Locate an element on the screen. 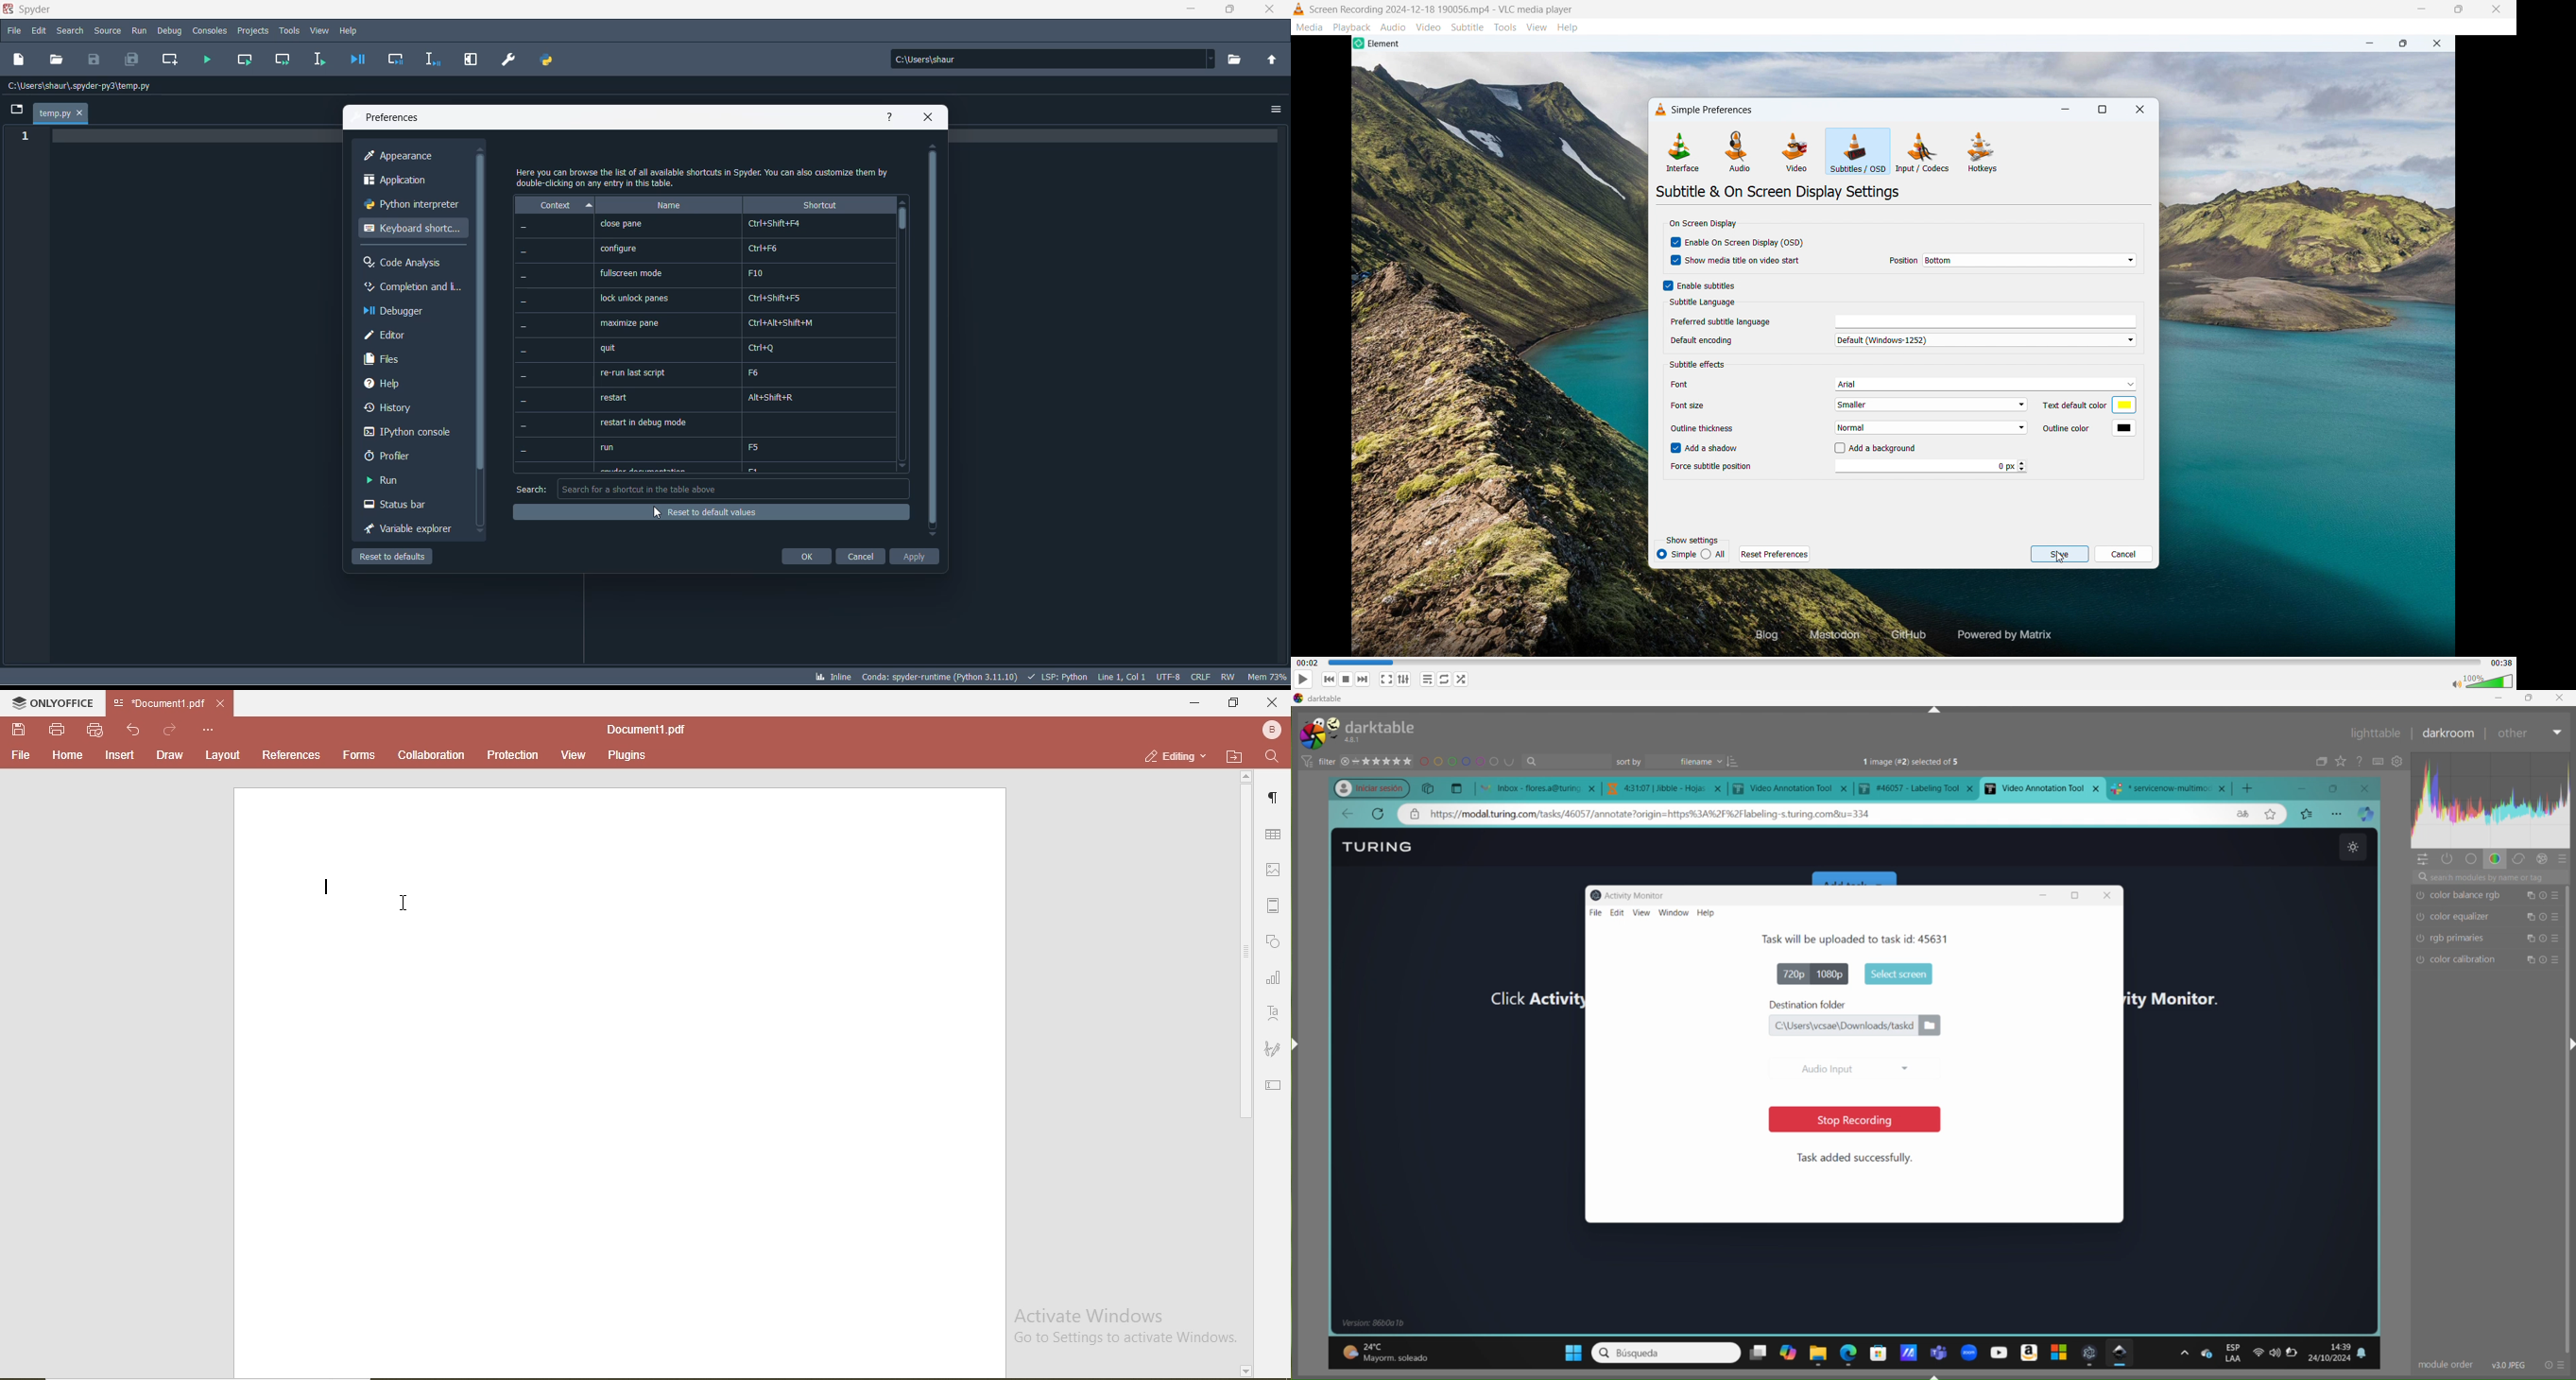 This screenshot has width=2576, height=1400. folder is located at coordinates (15, 111).